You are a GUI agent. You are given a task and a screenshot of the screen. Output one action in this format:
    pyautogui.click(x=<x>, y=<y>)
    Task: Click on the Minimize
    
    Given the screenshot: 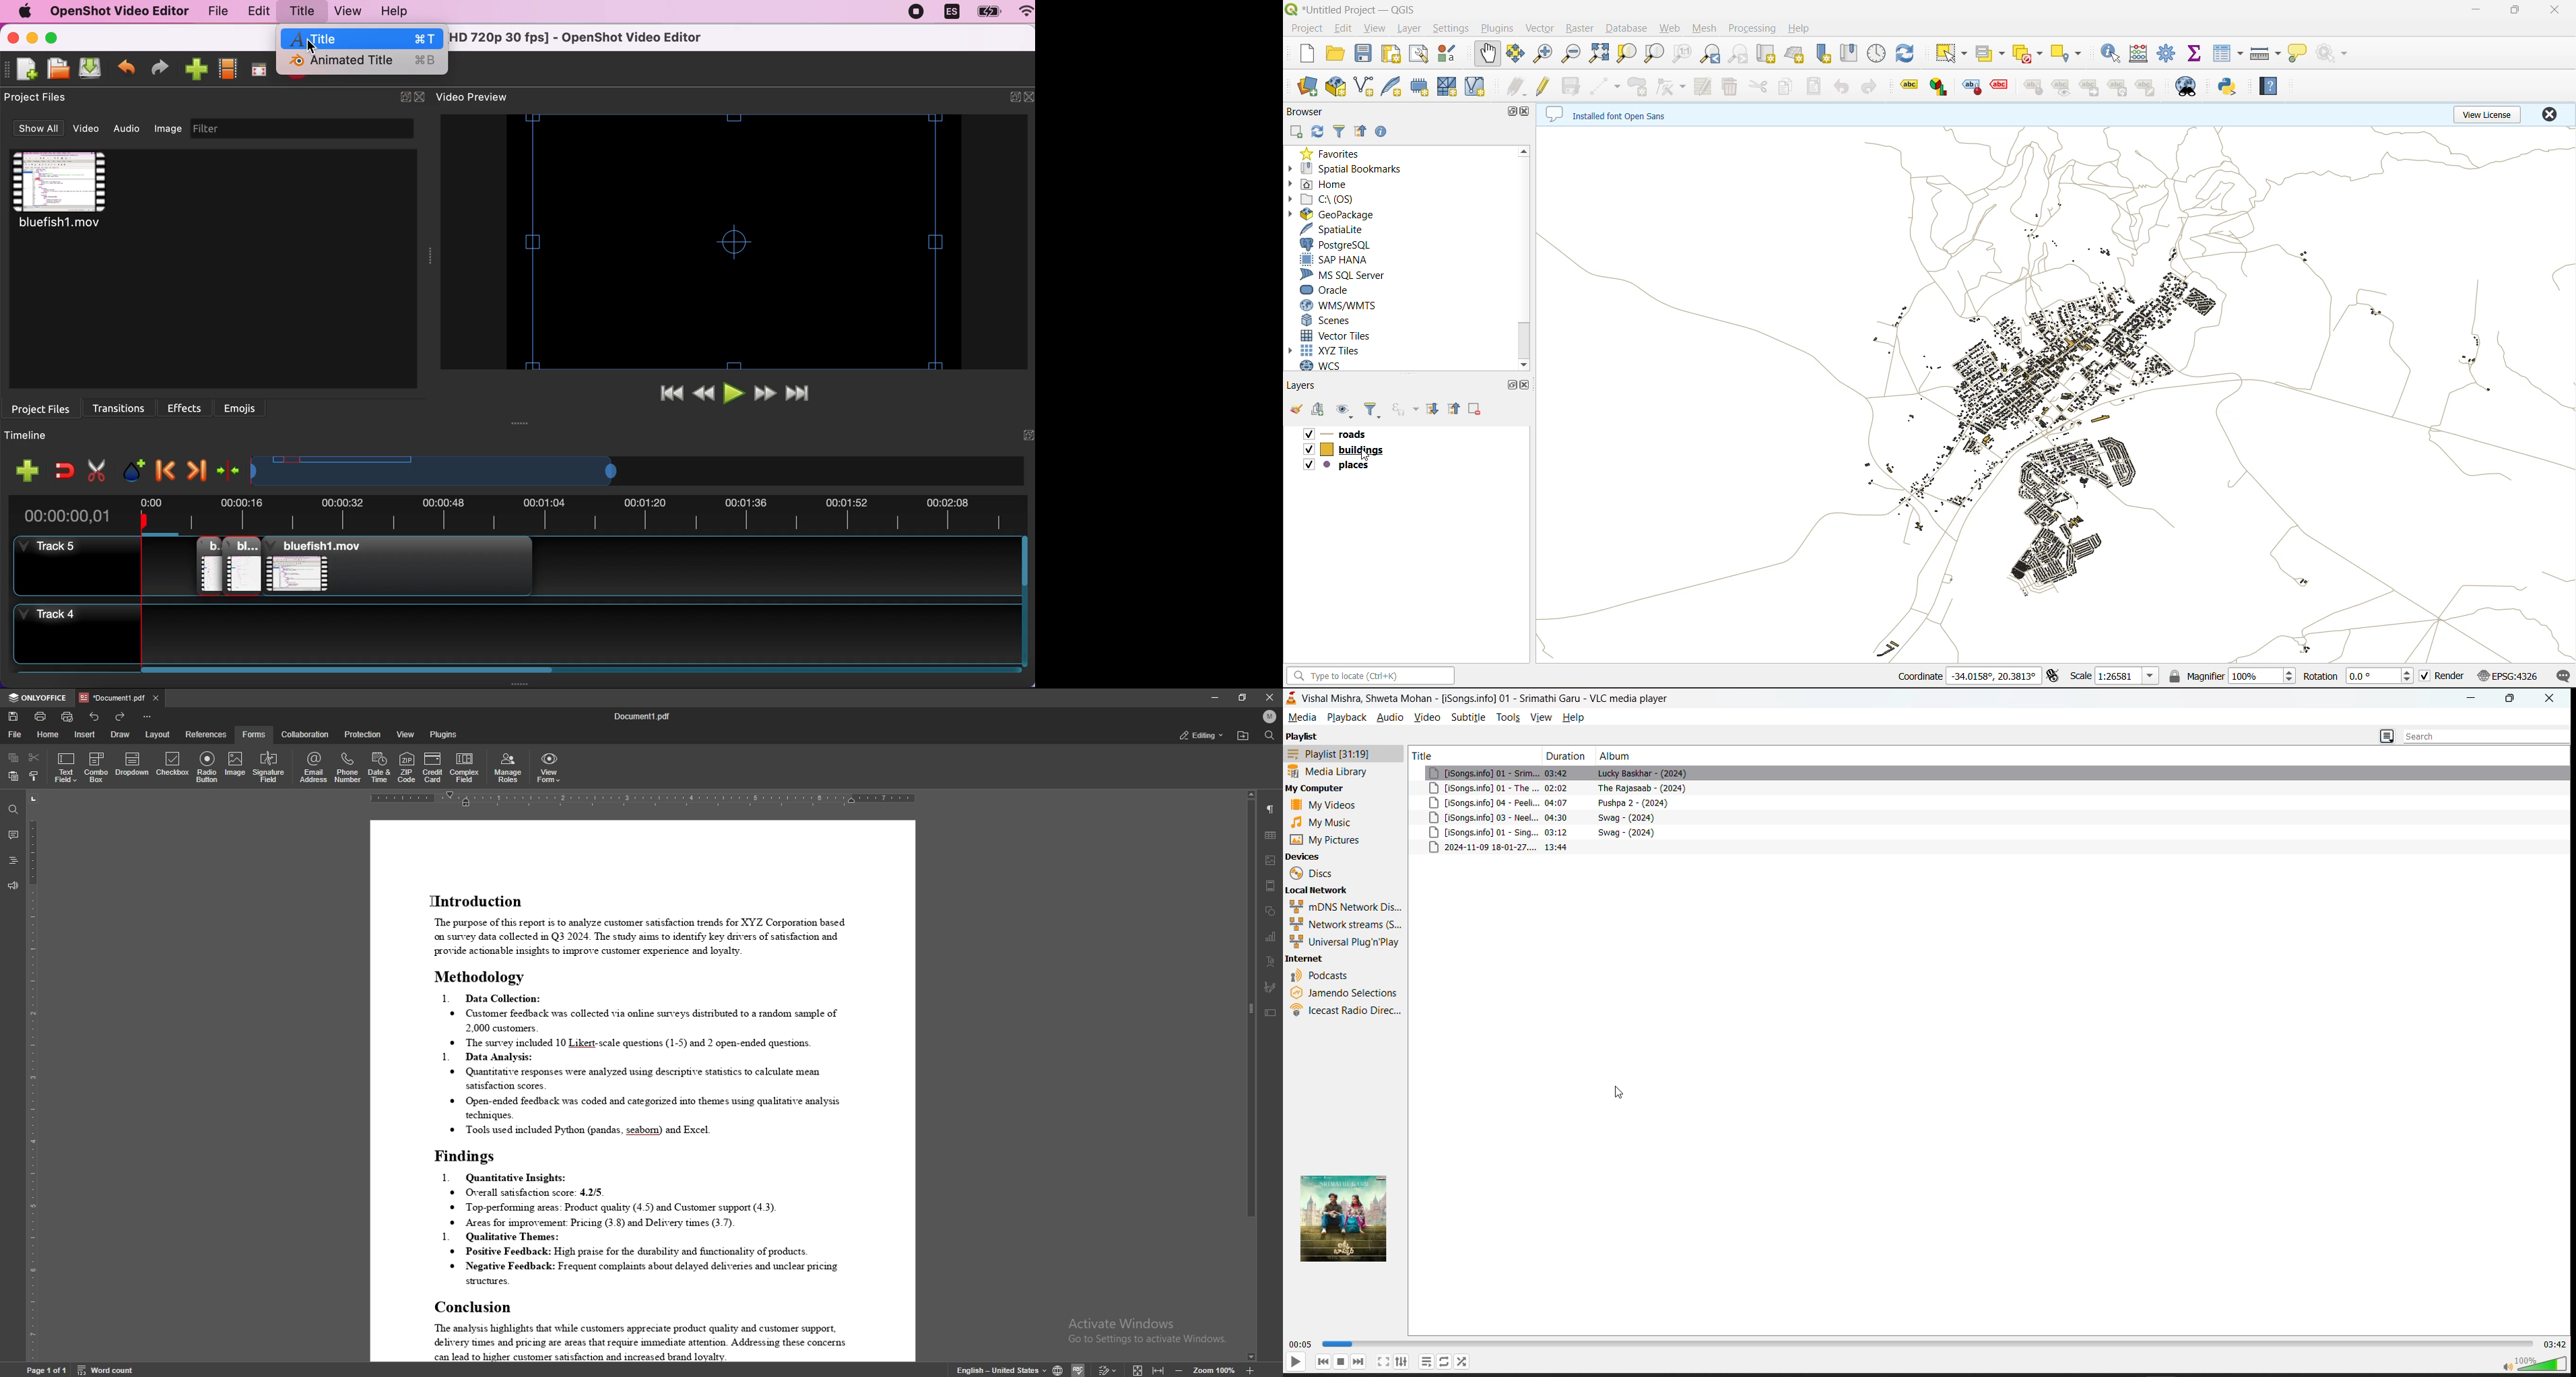 What is the action you would take?
    pyautogui.click(x=2472, y=698)
    